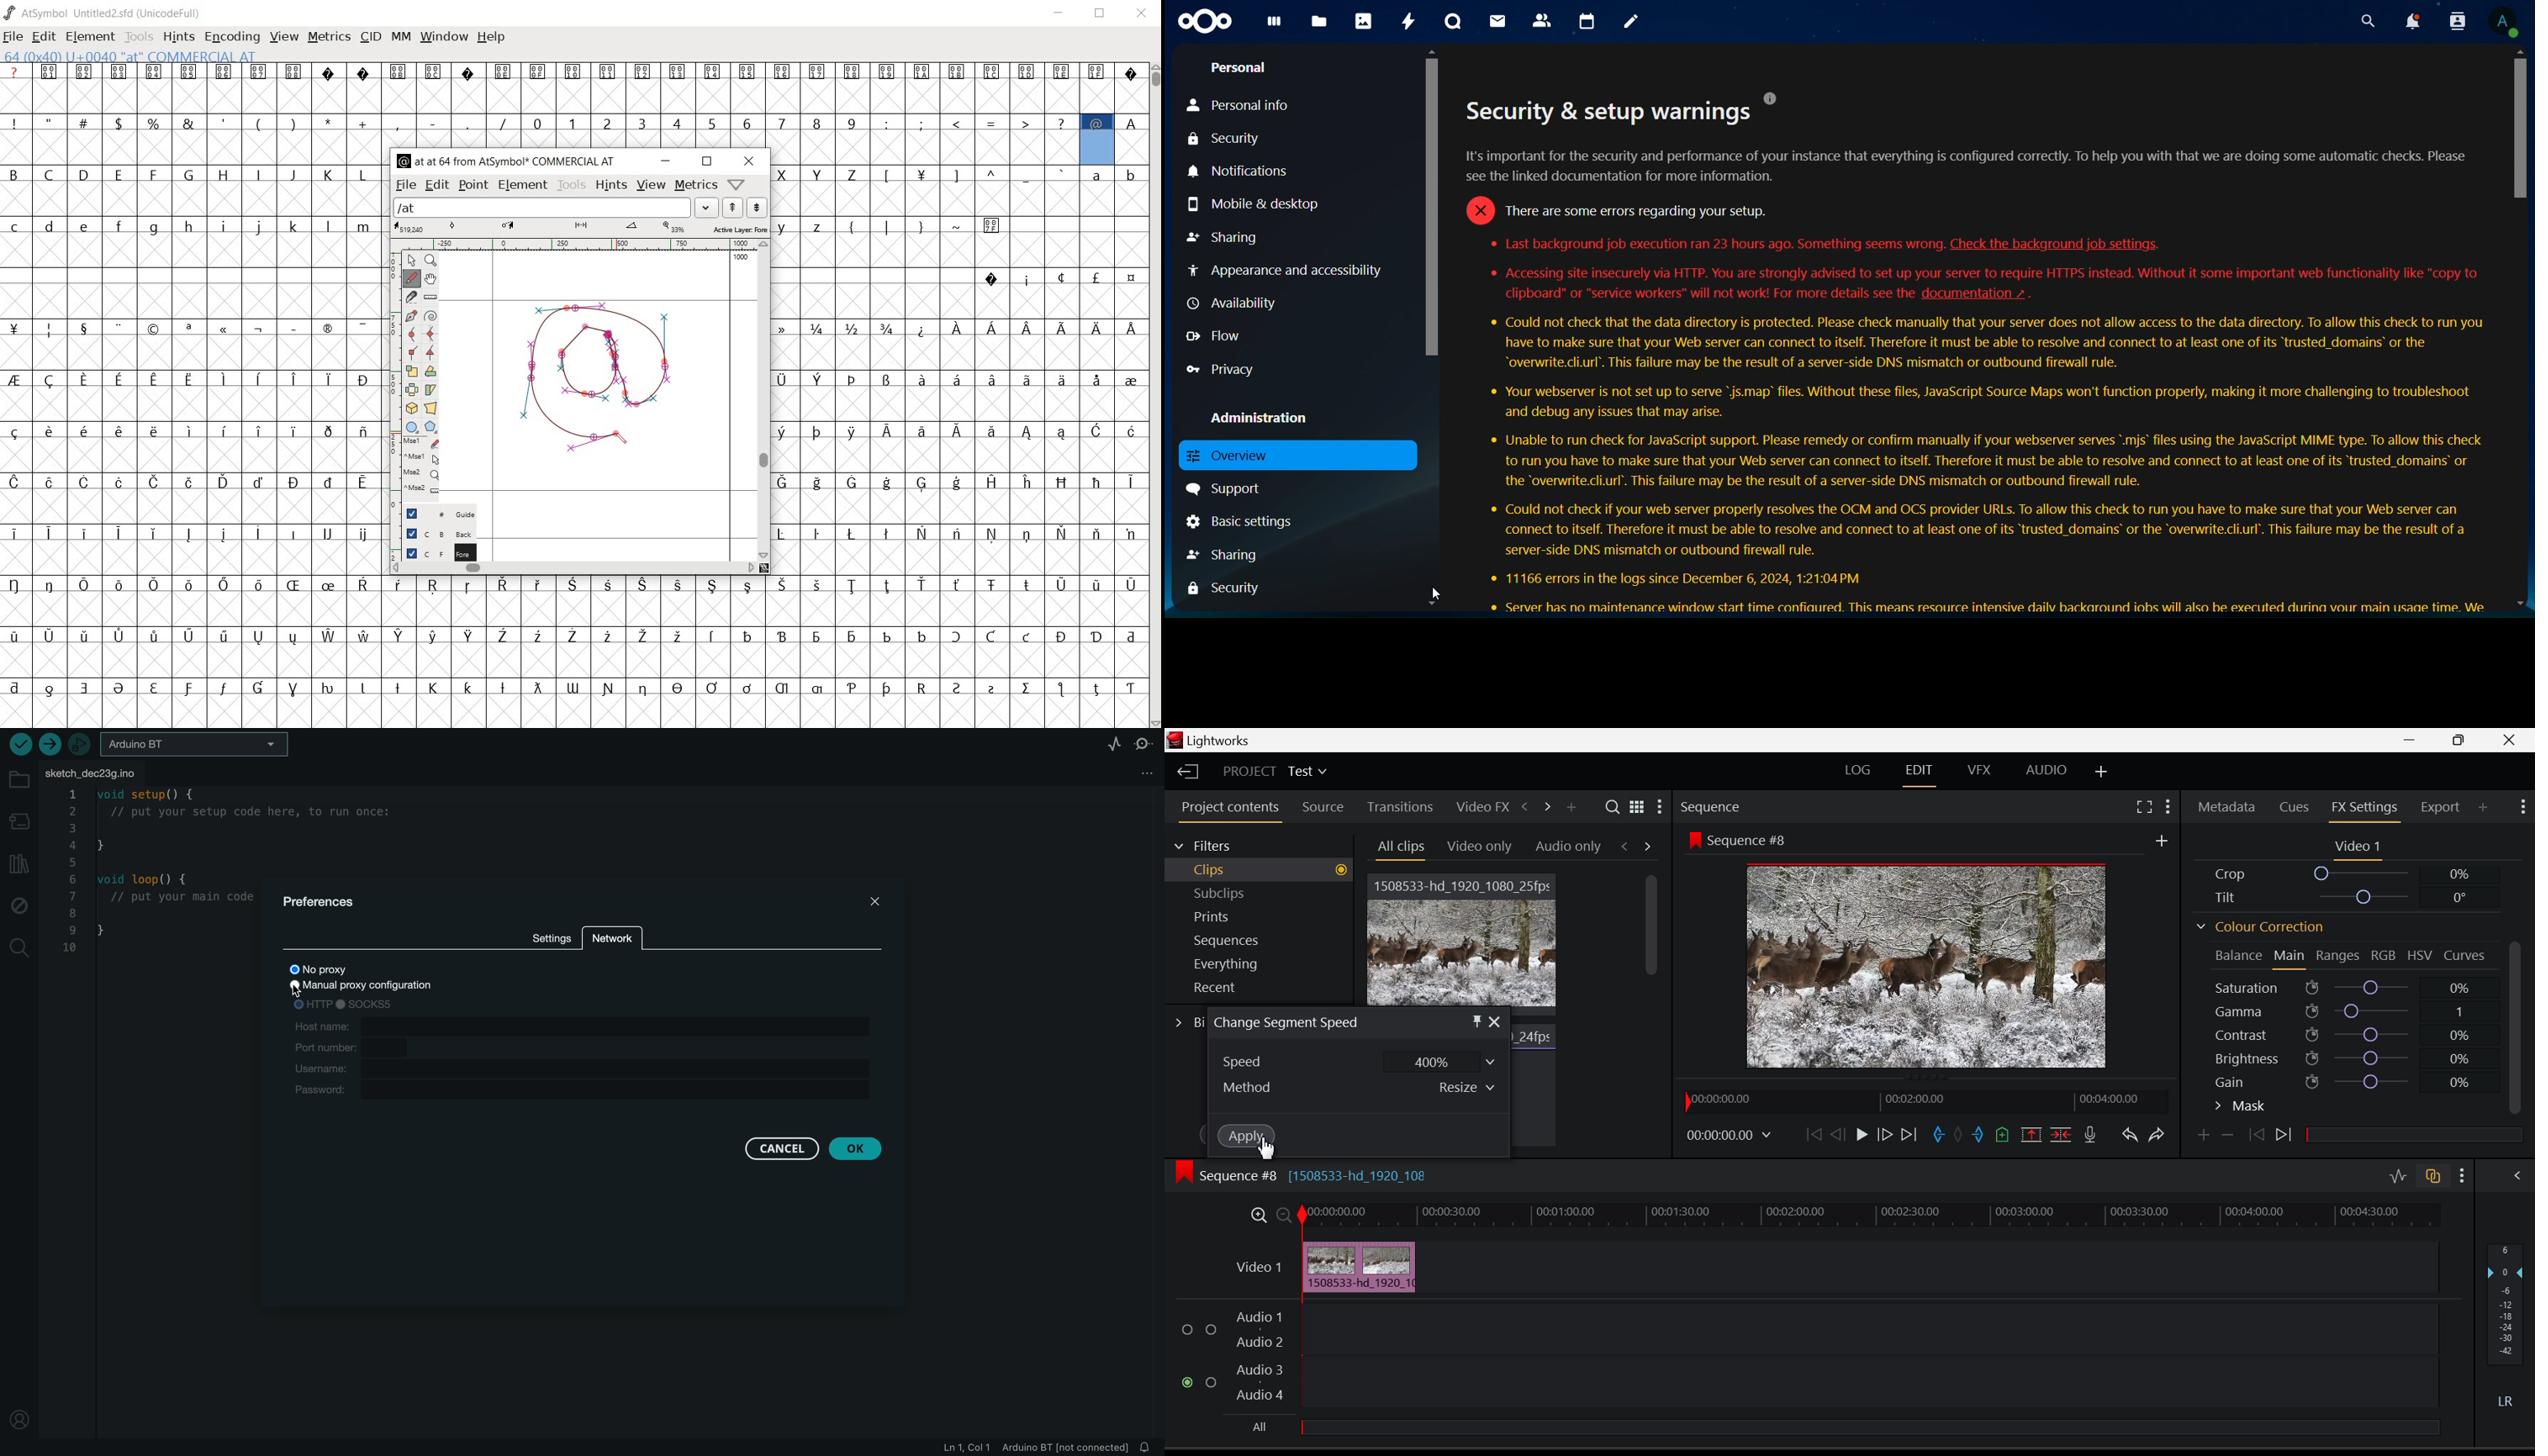 The width and height of the screenshot is (2548, 1456). I want to click on TOOLS, so click(138, 38).